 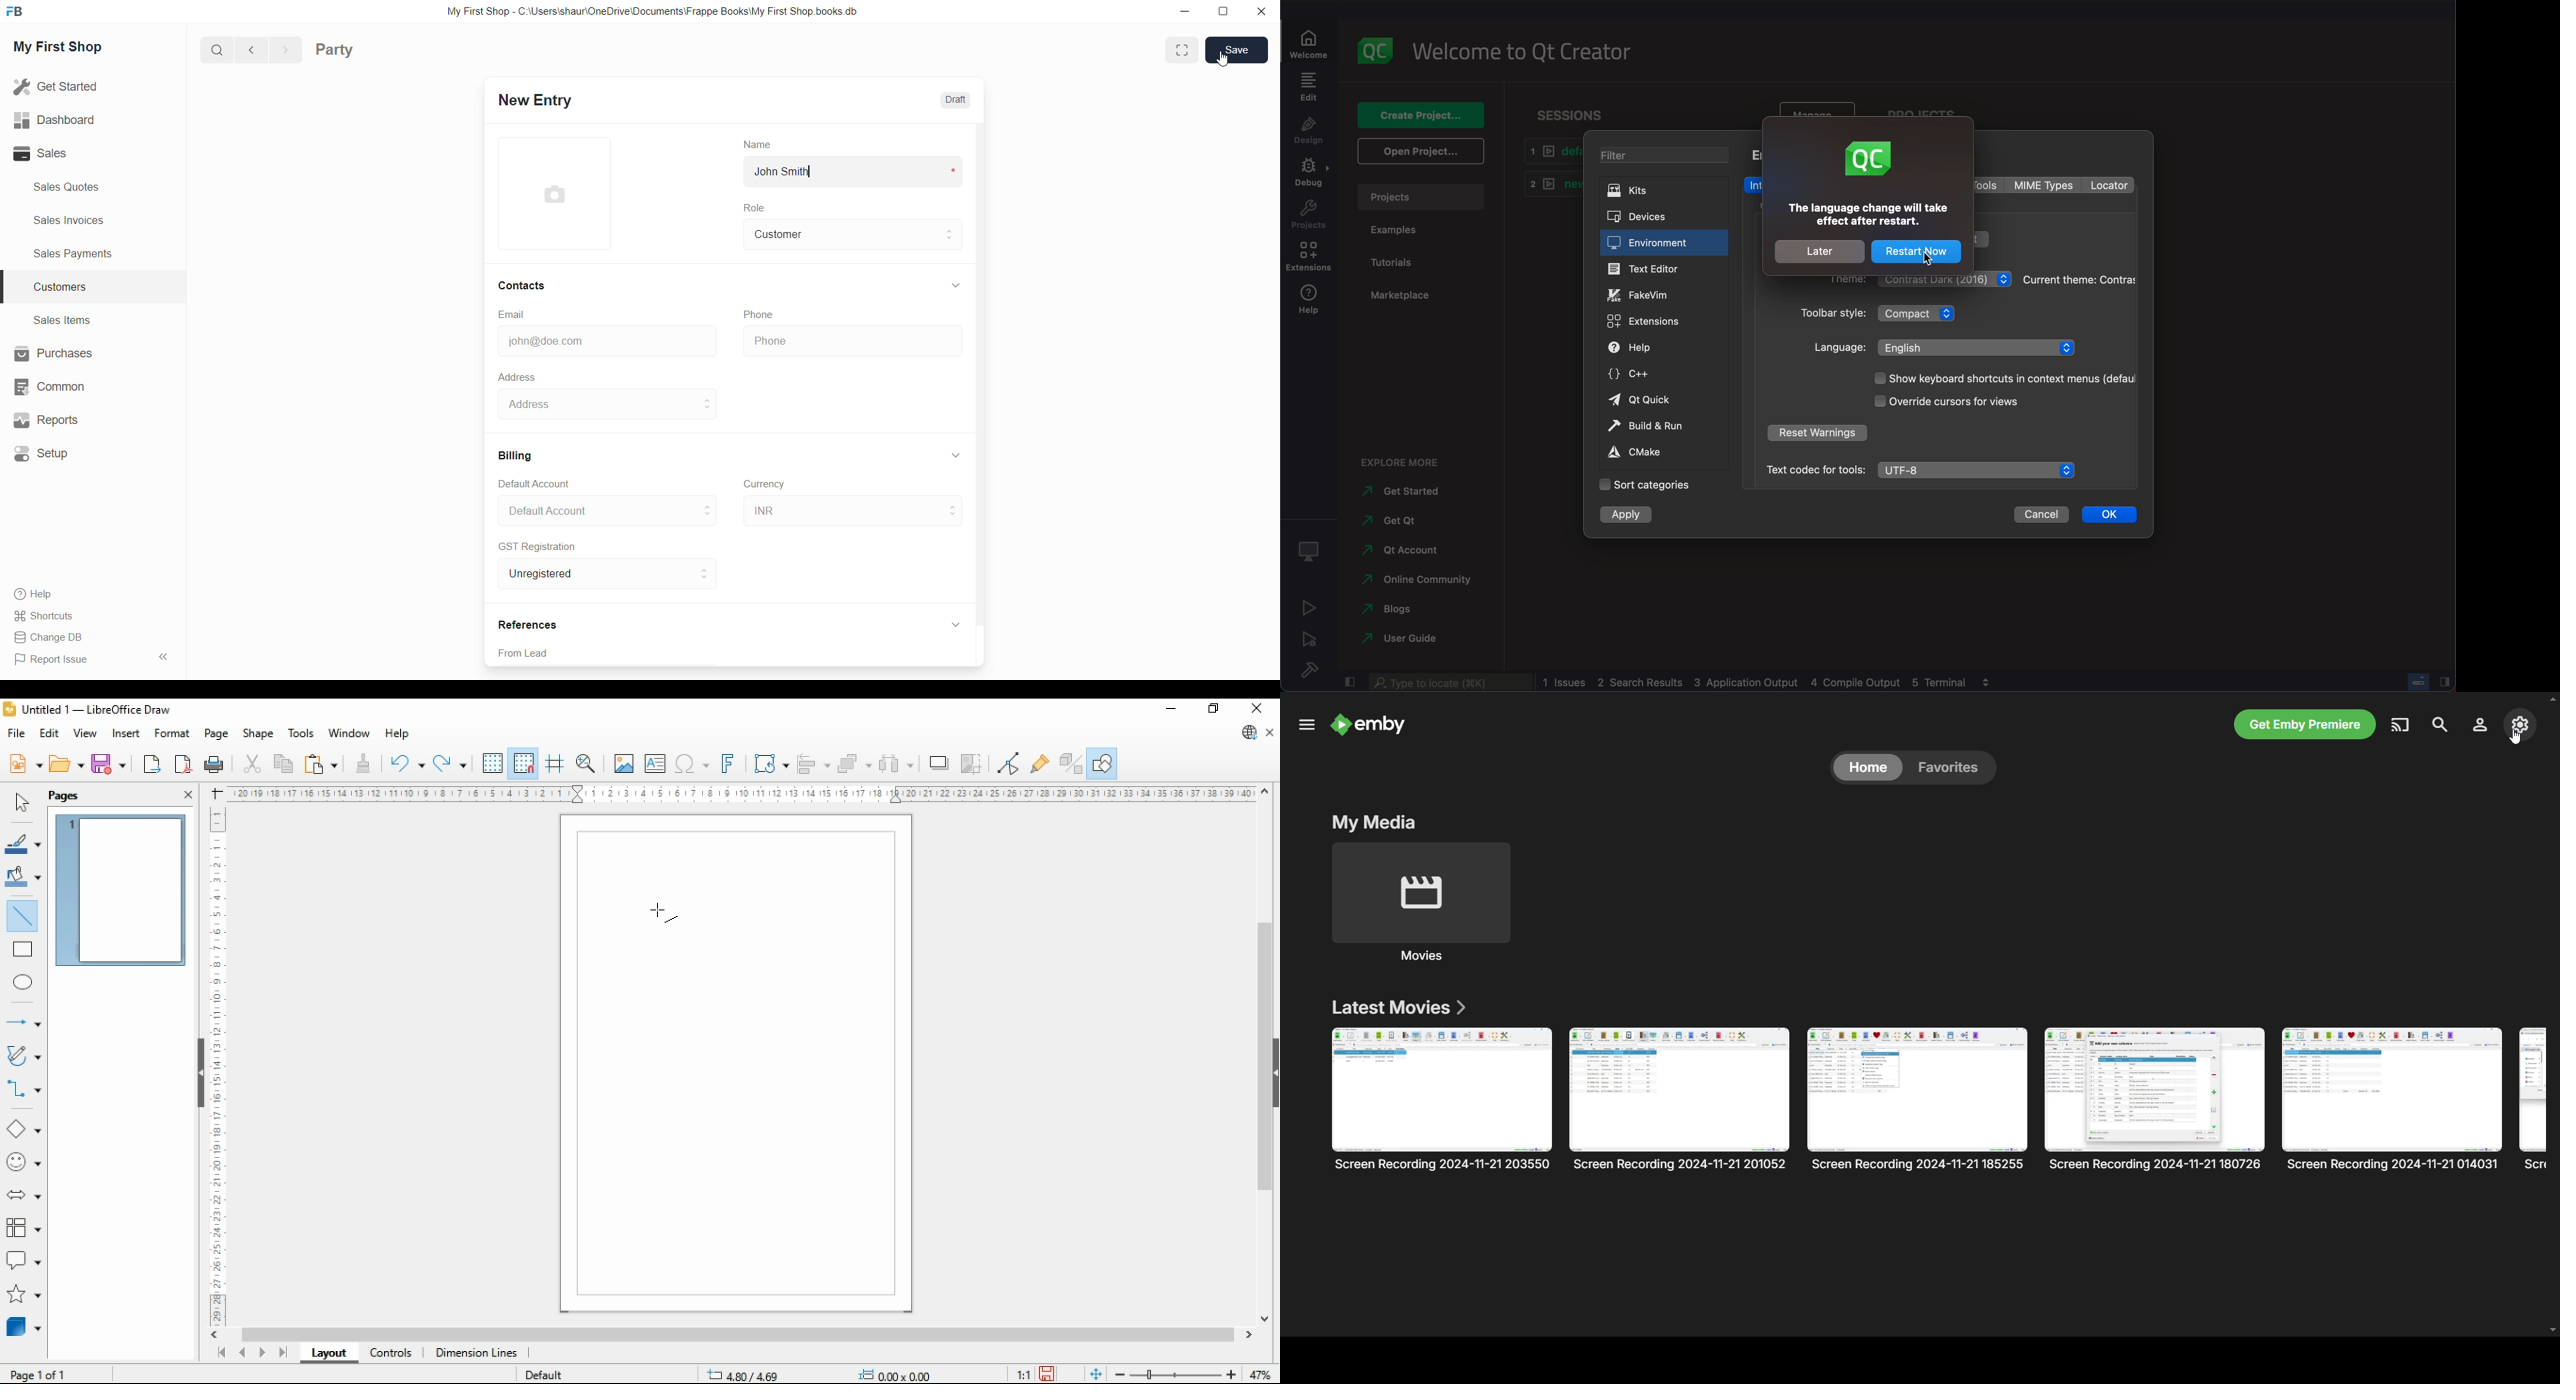 What do you see at coordinates (1096, 1374) in the screenshot?
I see `fit page to current window` at bounding box center [1096, 1374].